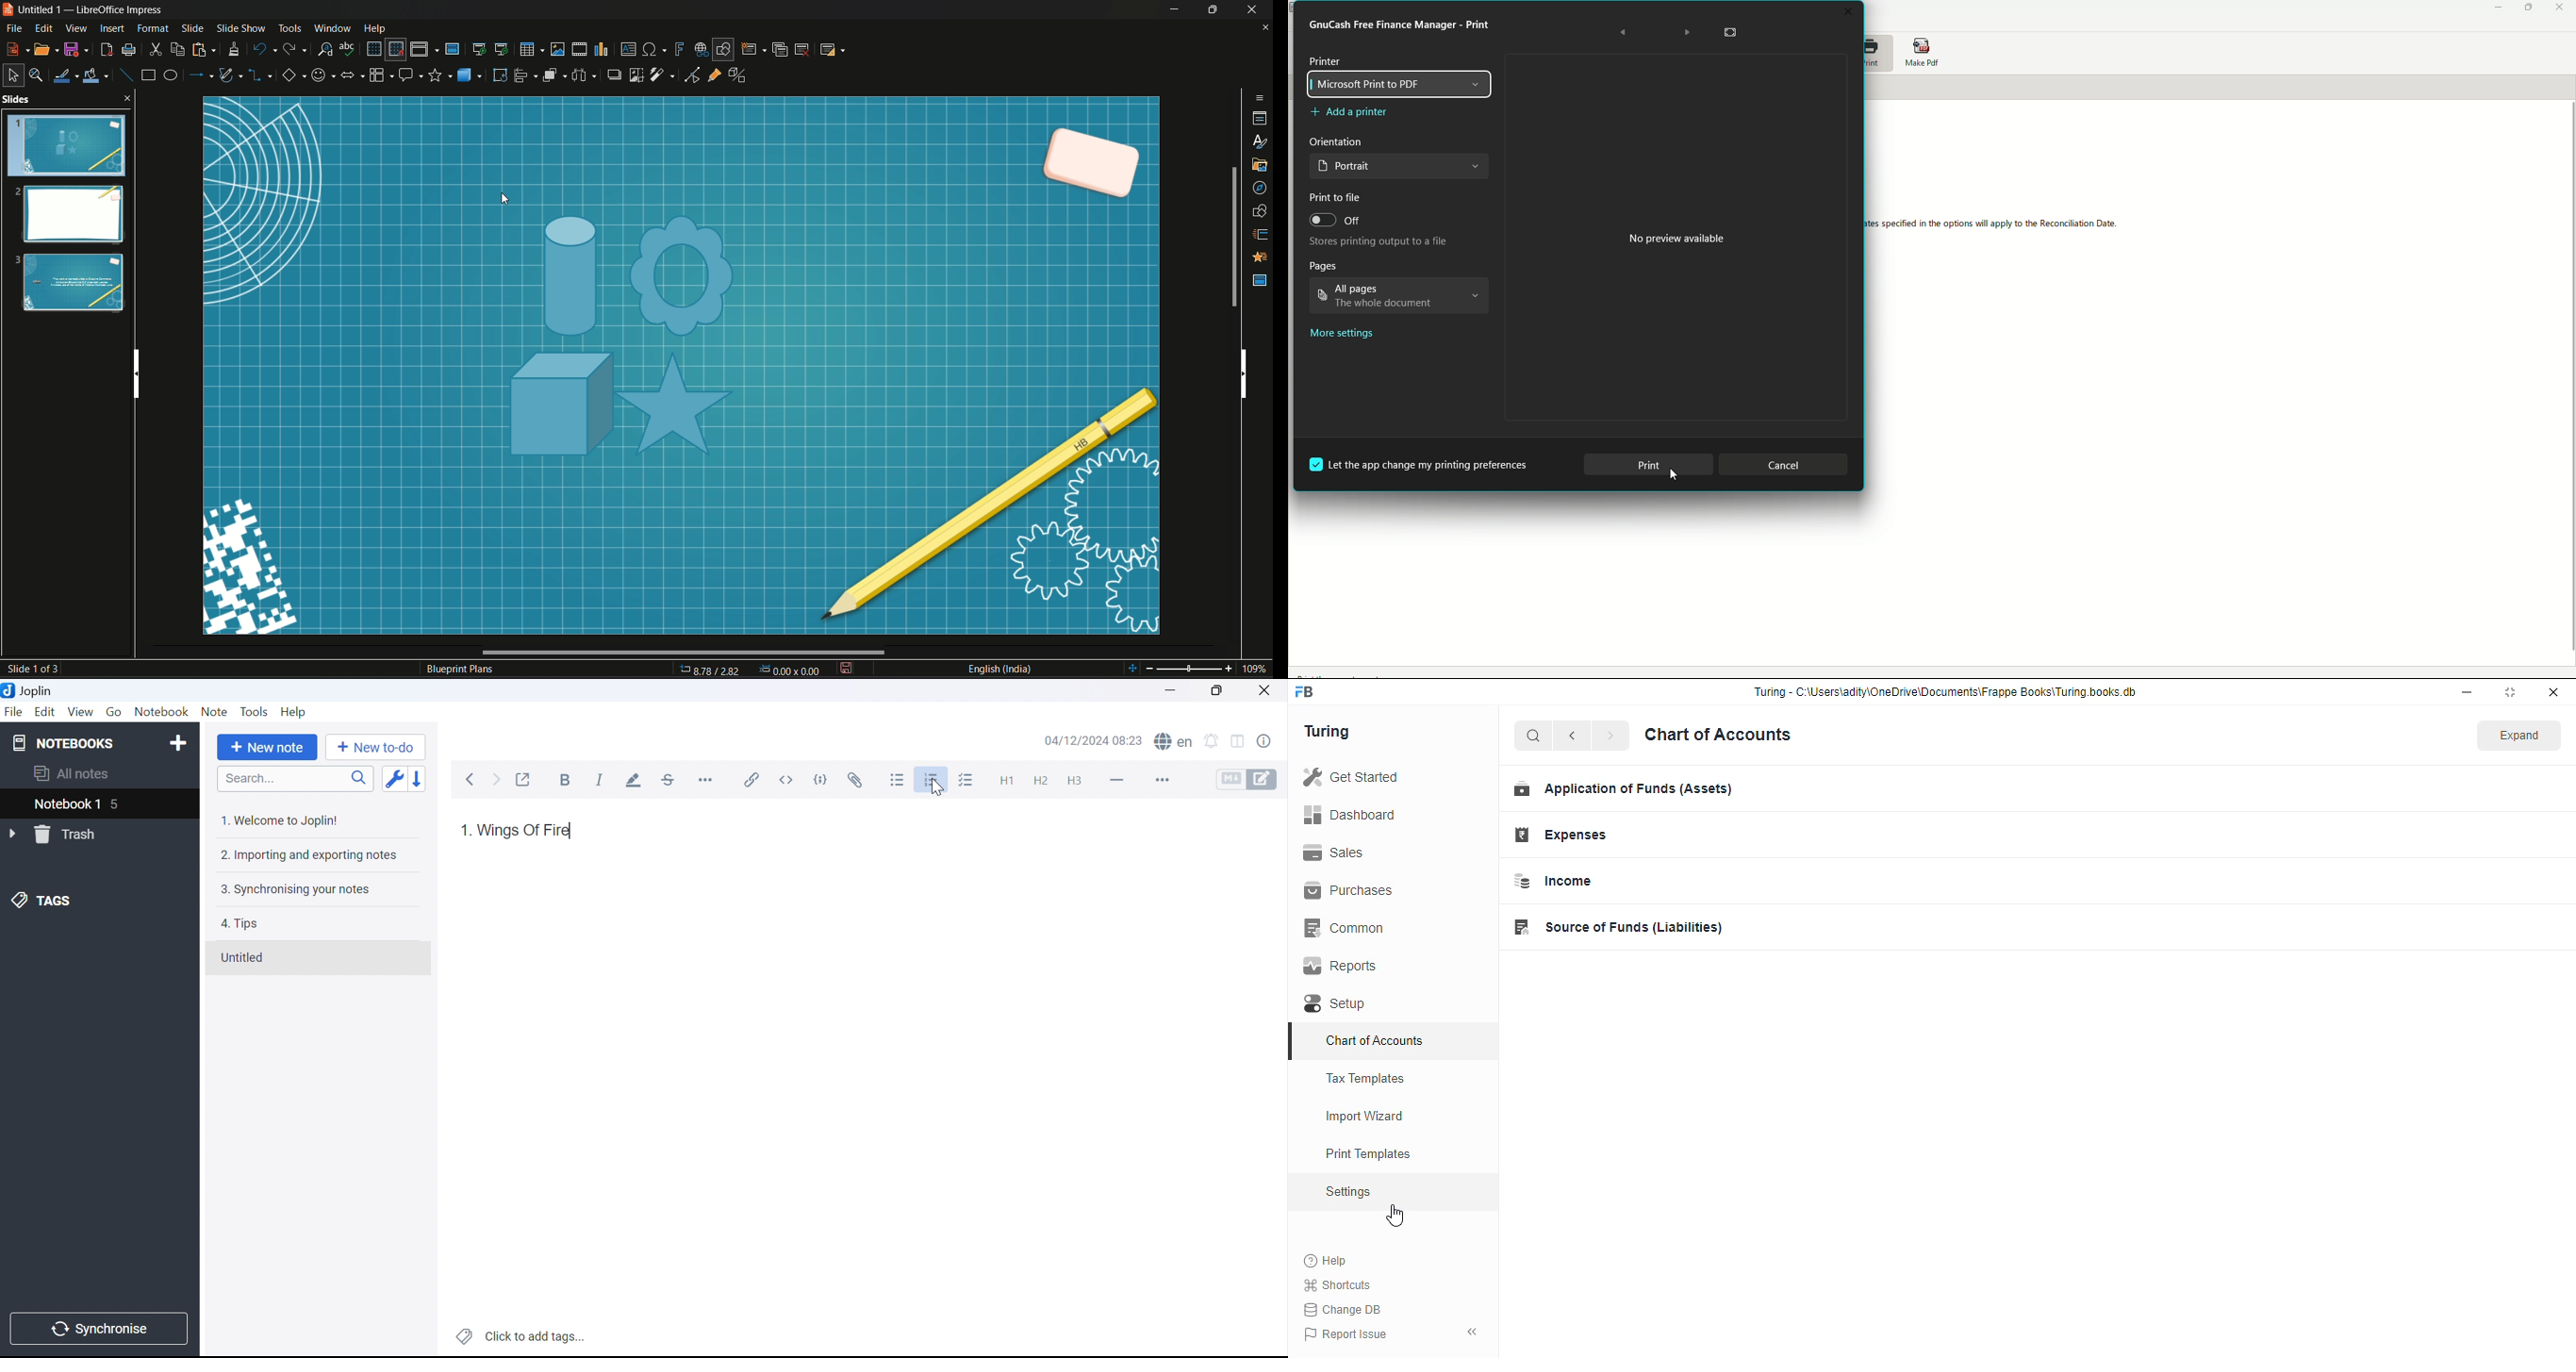 This screenshot has width=2576, height=1372. Describe the element at coordinates (13, 713) in the screenshot. I see `File` at that location.